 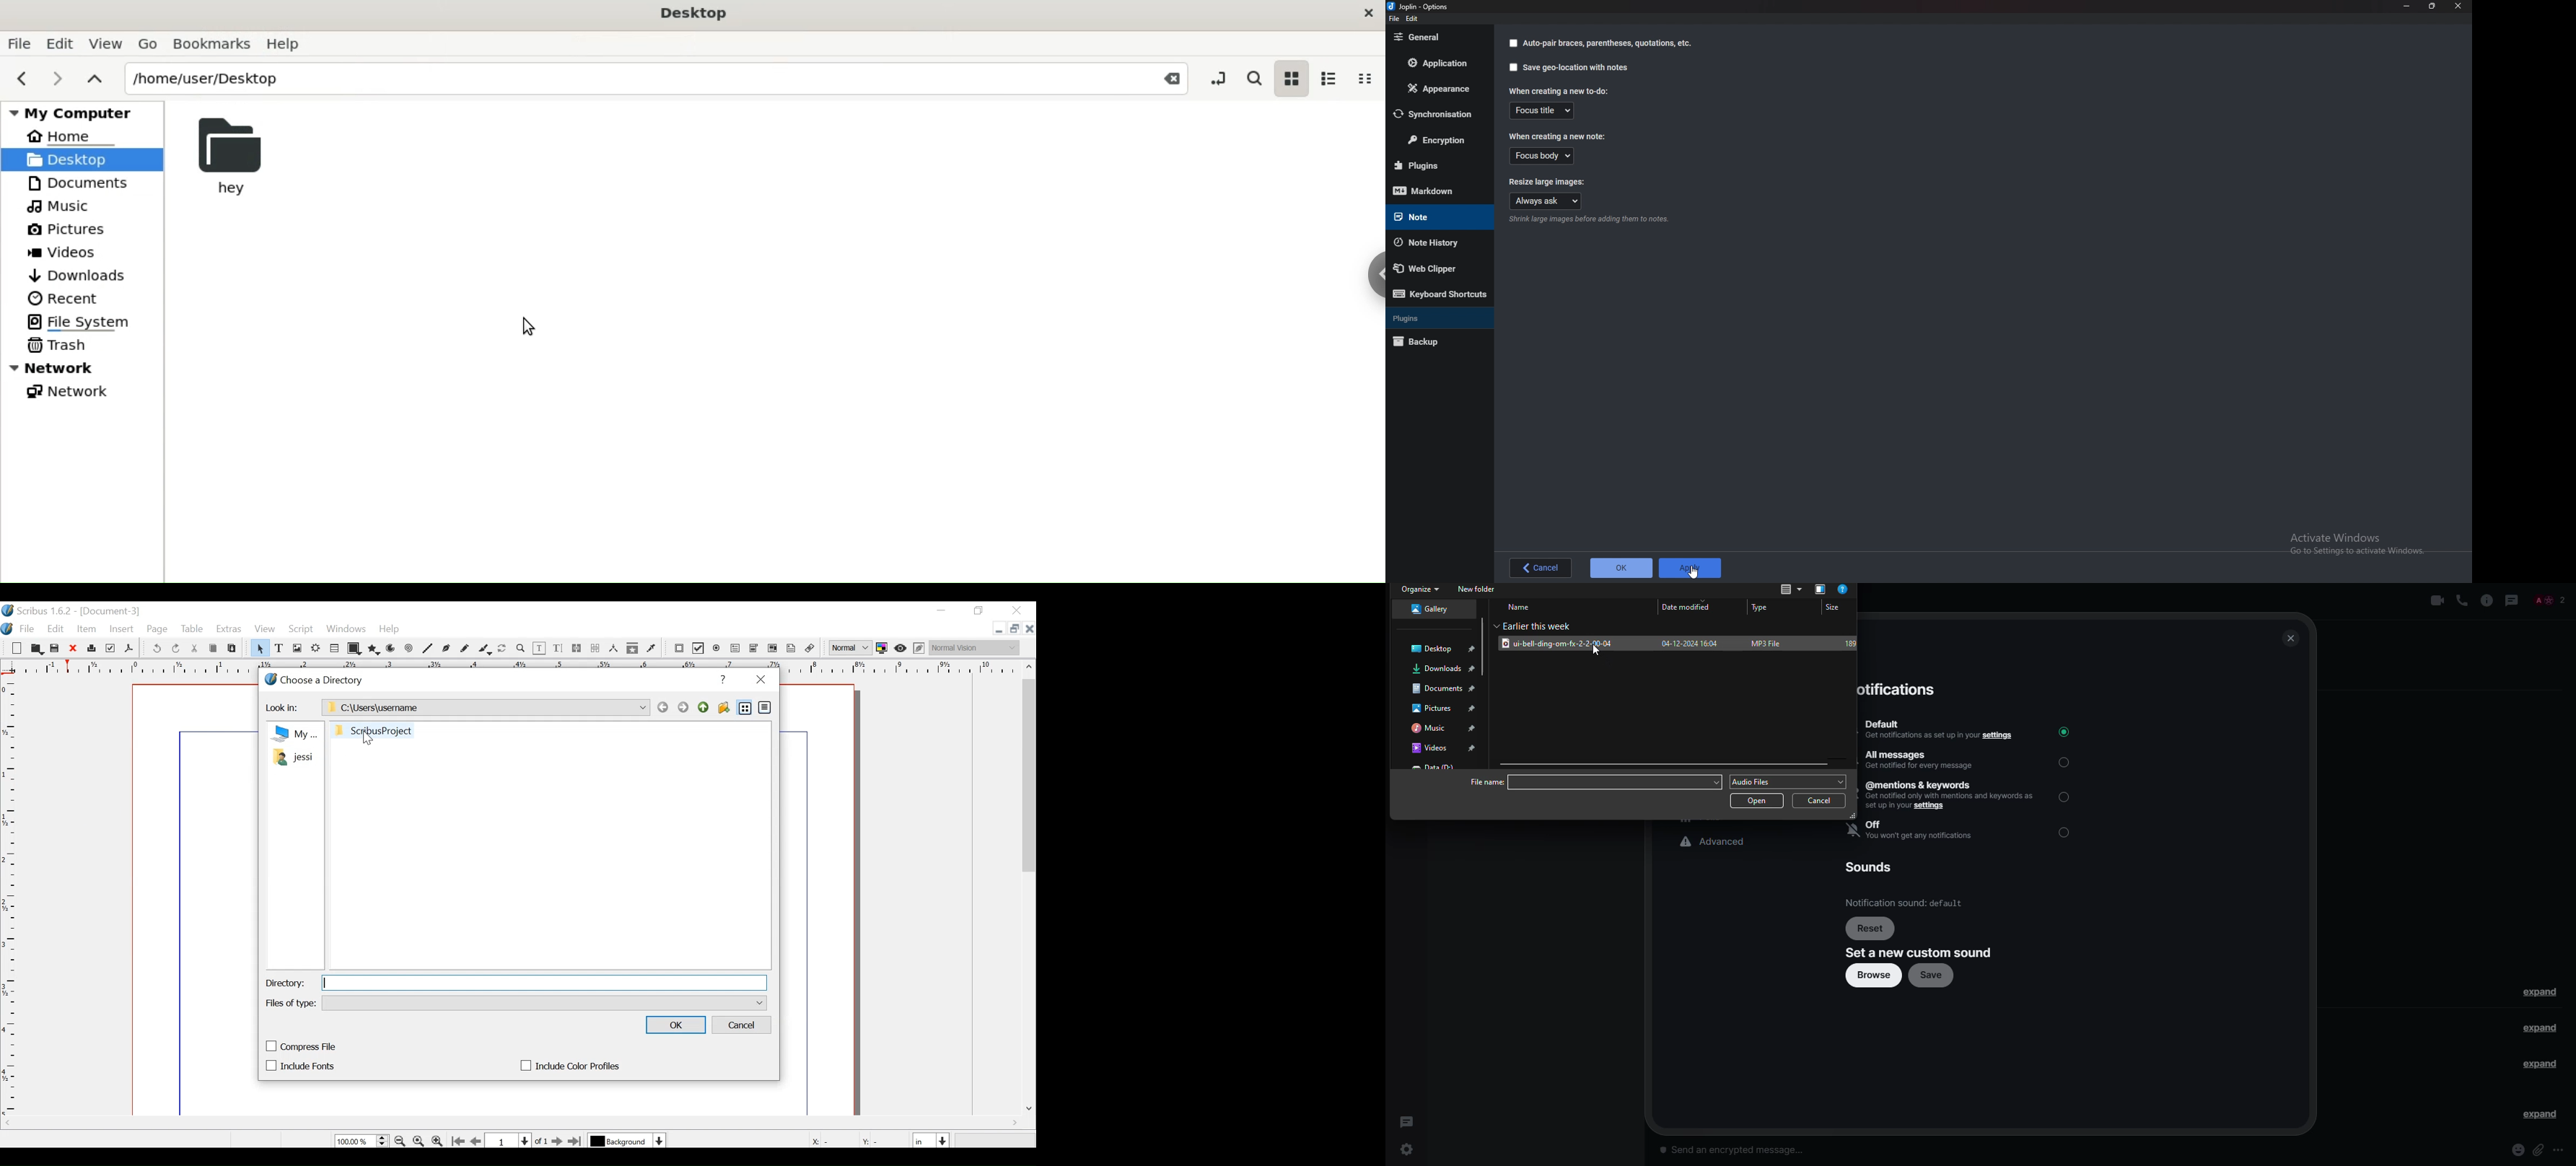 What do you see at coordinates (1835, 607) in the screenshot?
I see `Save` at bounding box center [1835, 607].